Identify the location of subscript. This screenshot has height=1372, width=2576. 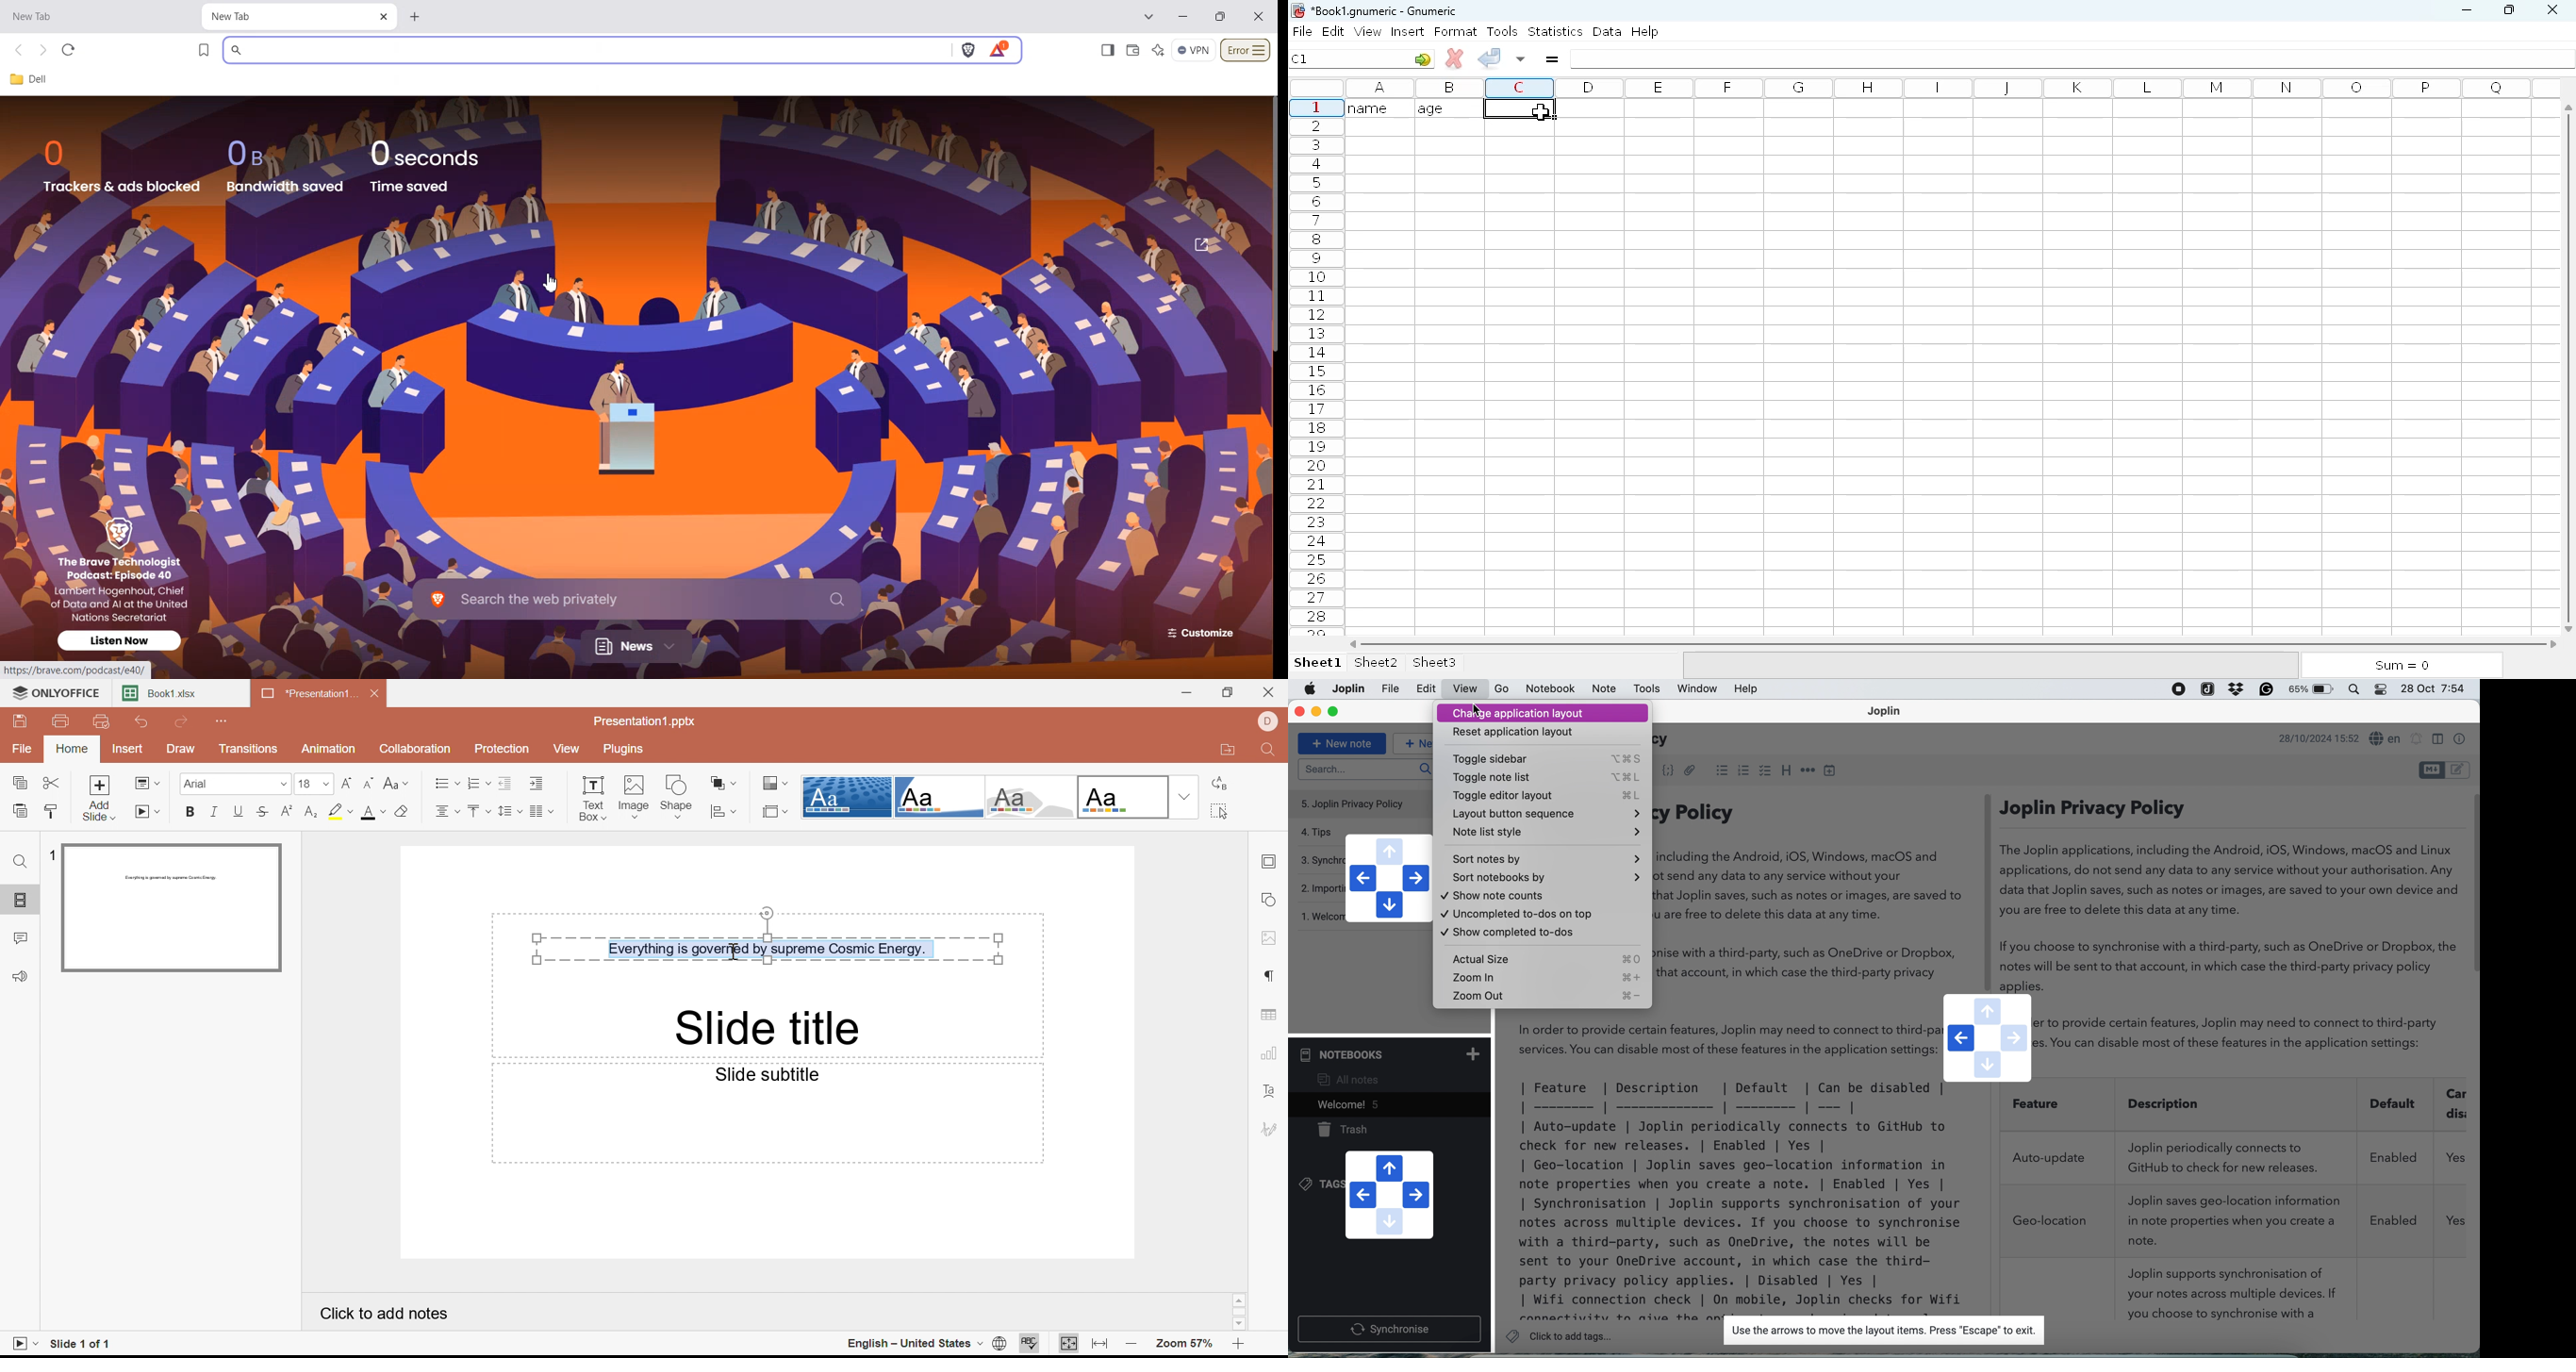
(312, 811).